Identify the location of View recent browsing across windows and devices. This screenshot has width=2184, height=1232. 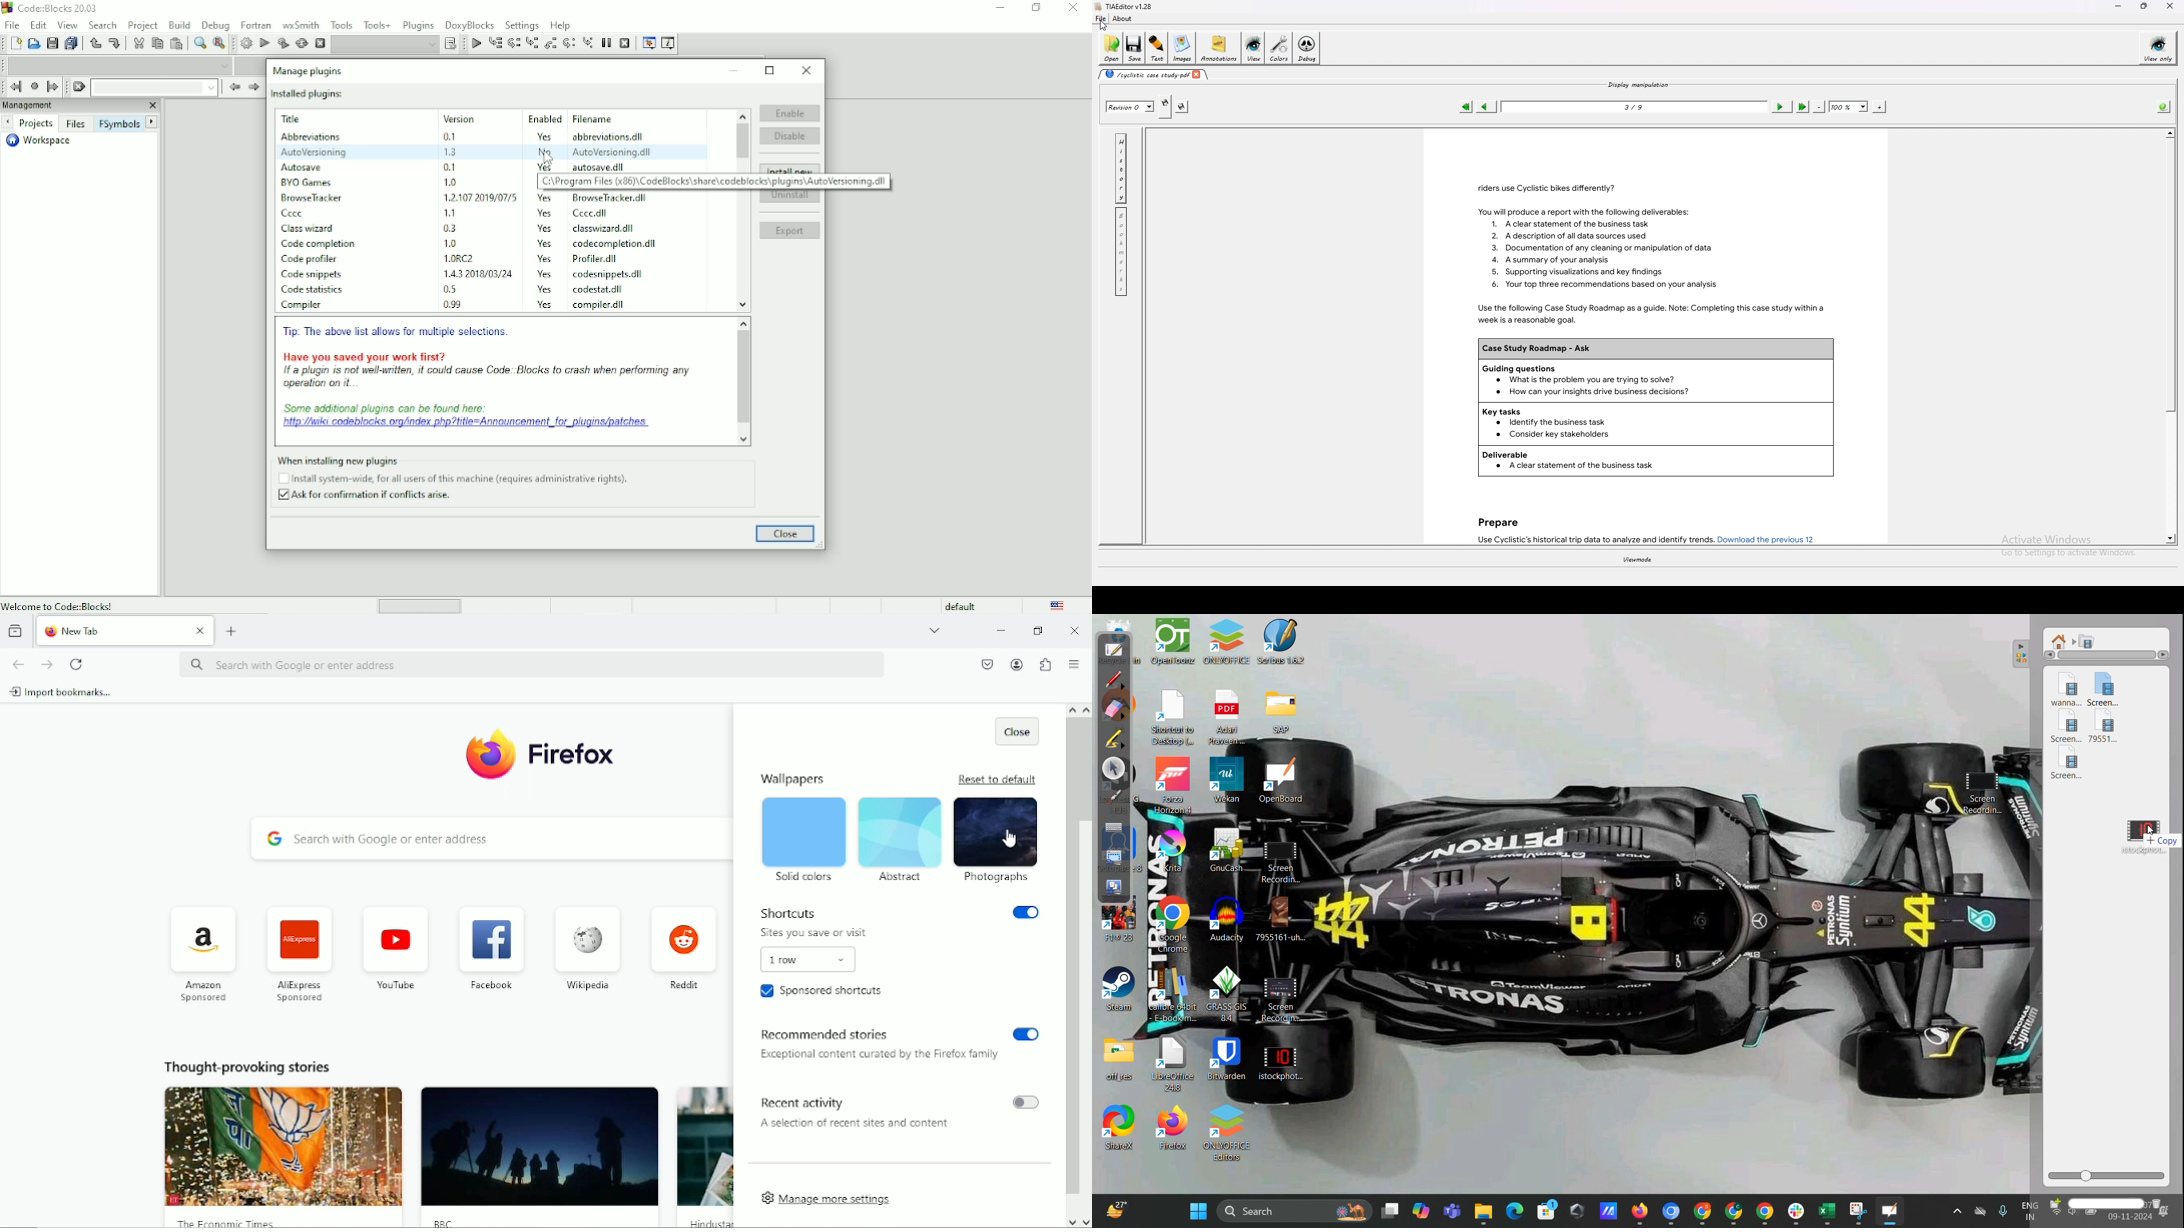
(17, 630).